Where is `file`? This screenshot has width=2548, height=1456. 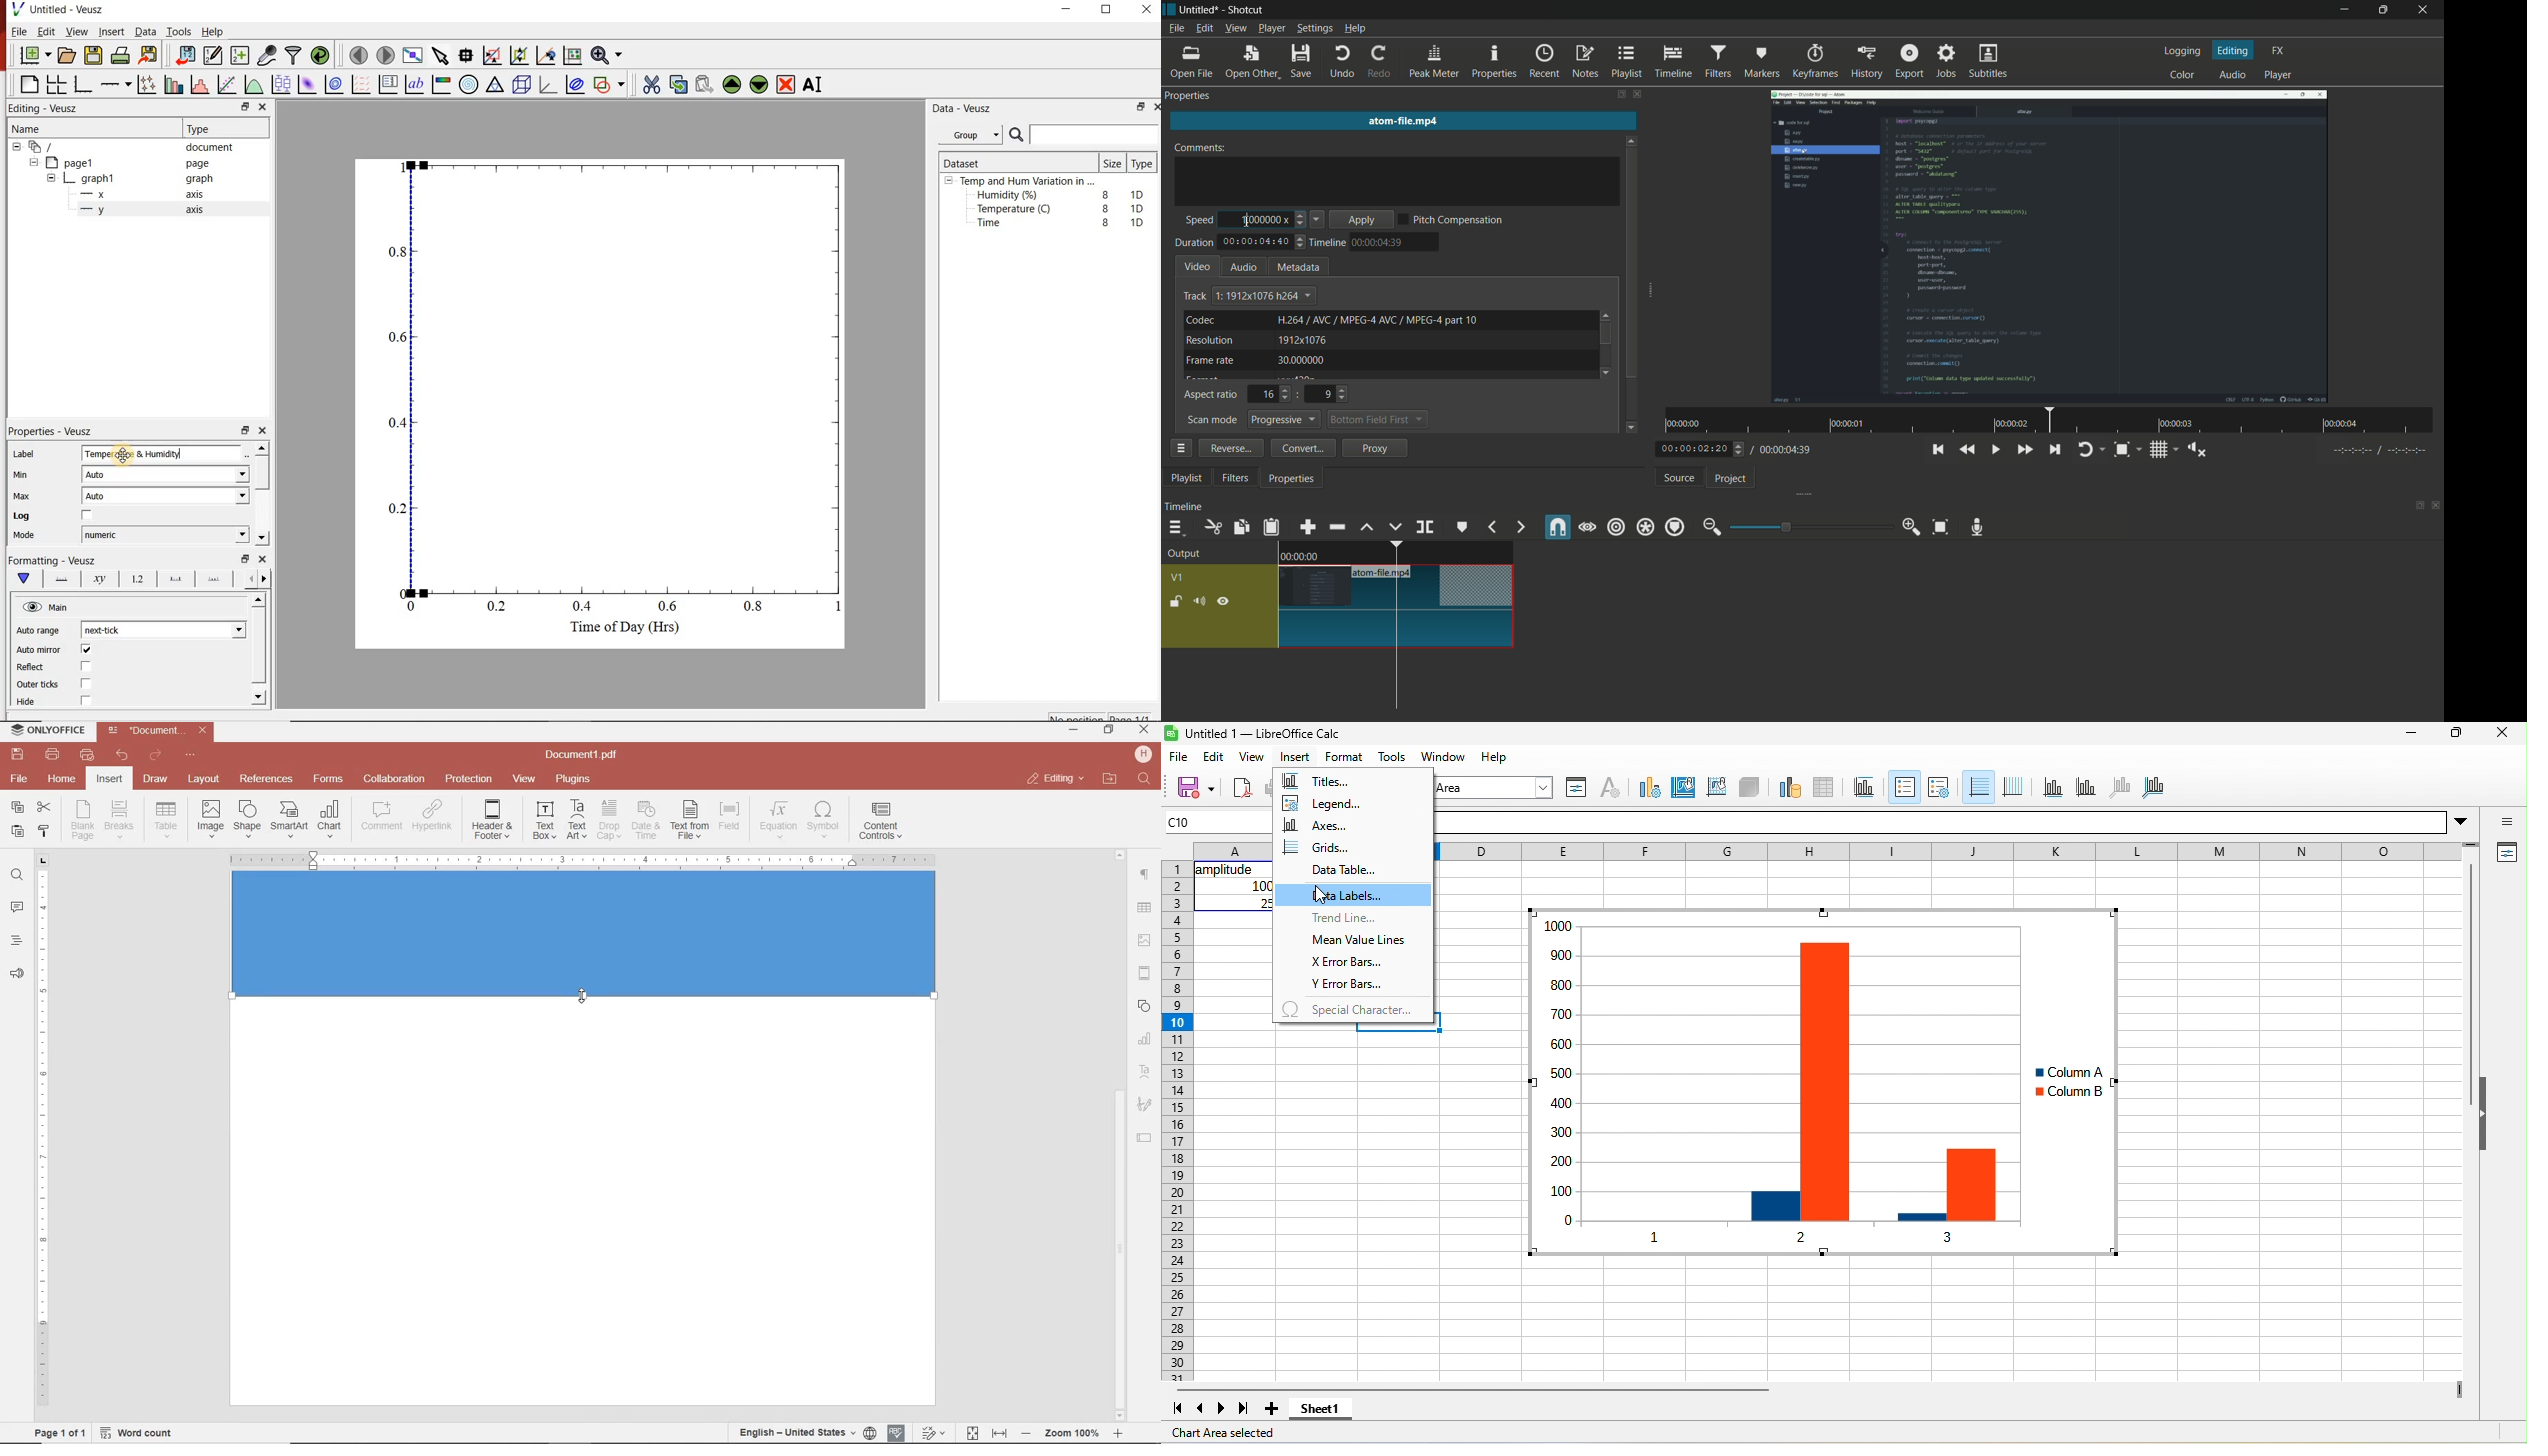 file is located at coordinates (1180, 758).